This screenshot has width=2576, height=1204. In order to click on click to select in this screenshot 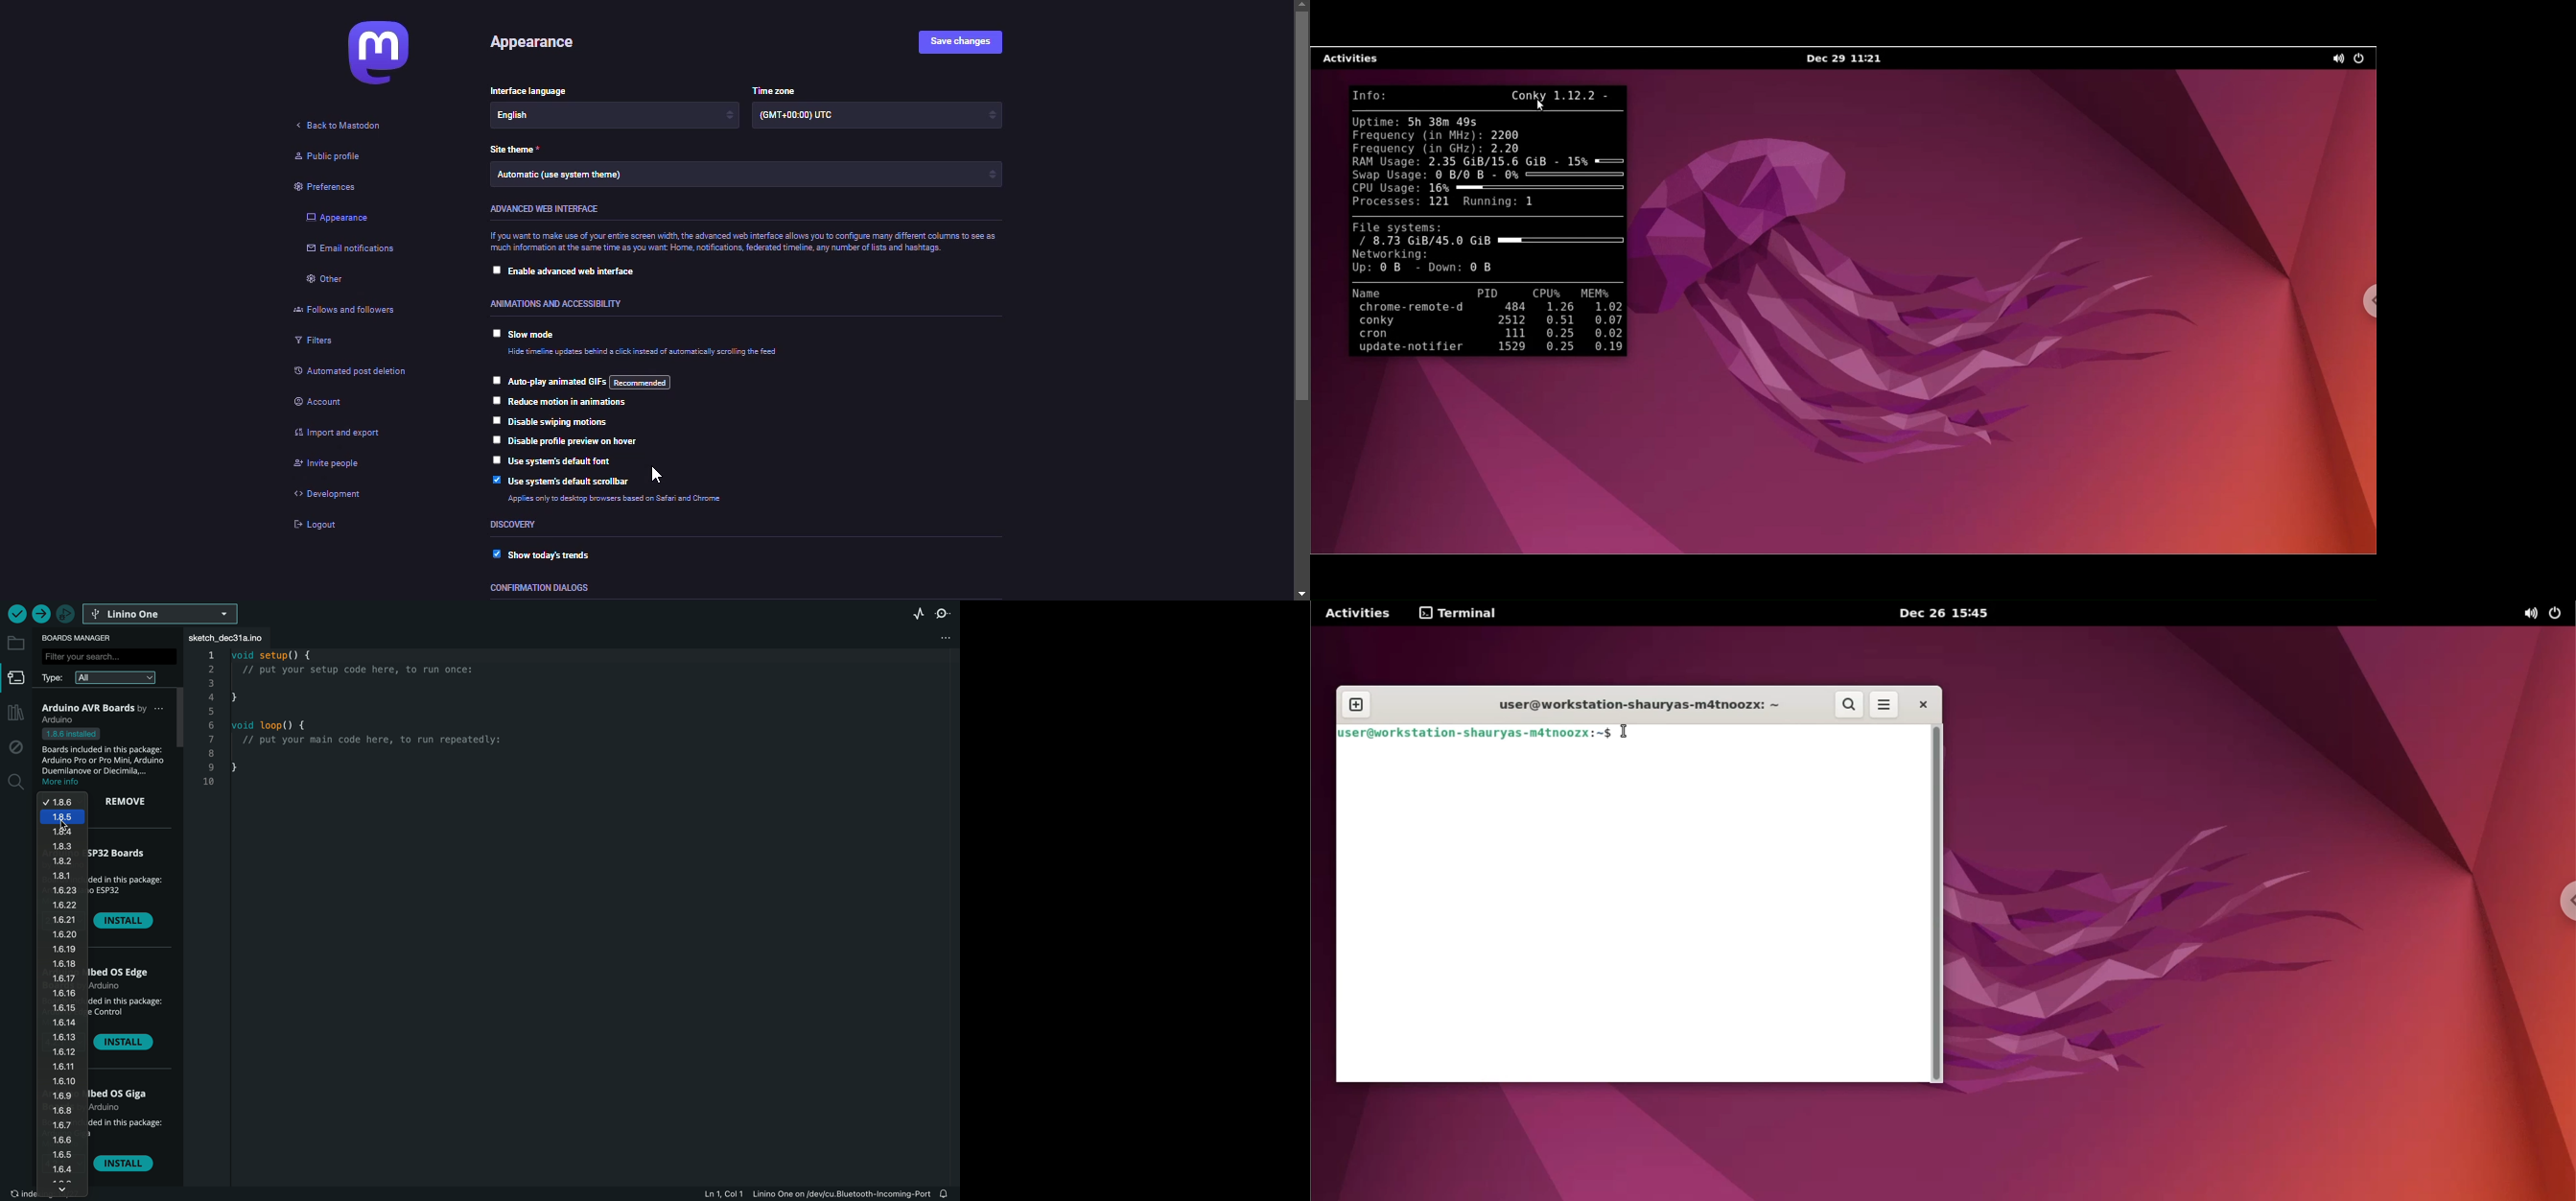, I will do `click(494, 420)`.